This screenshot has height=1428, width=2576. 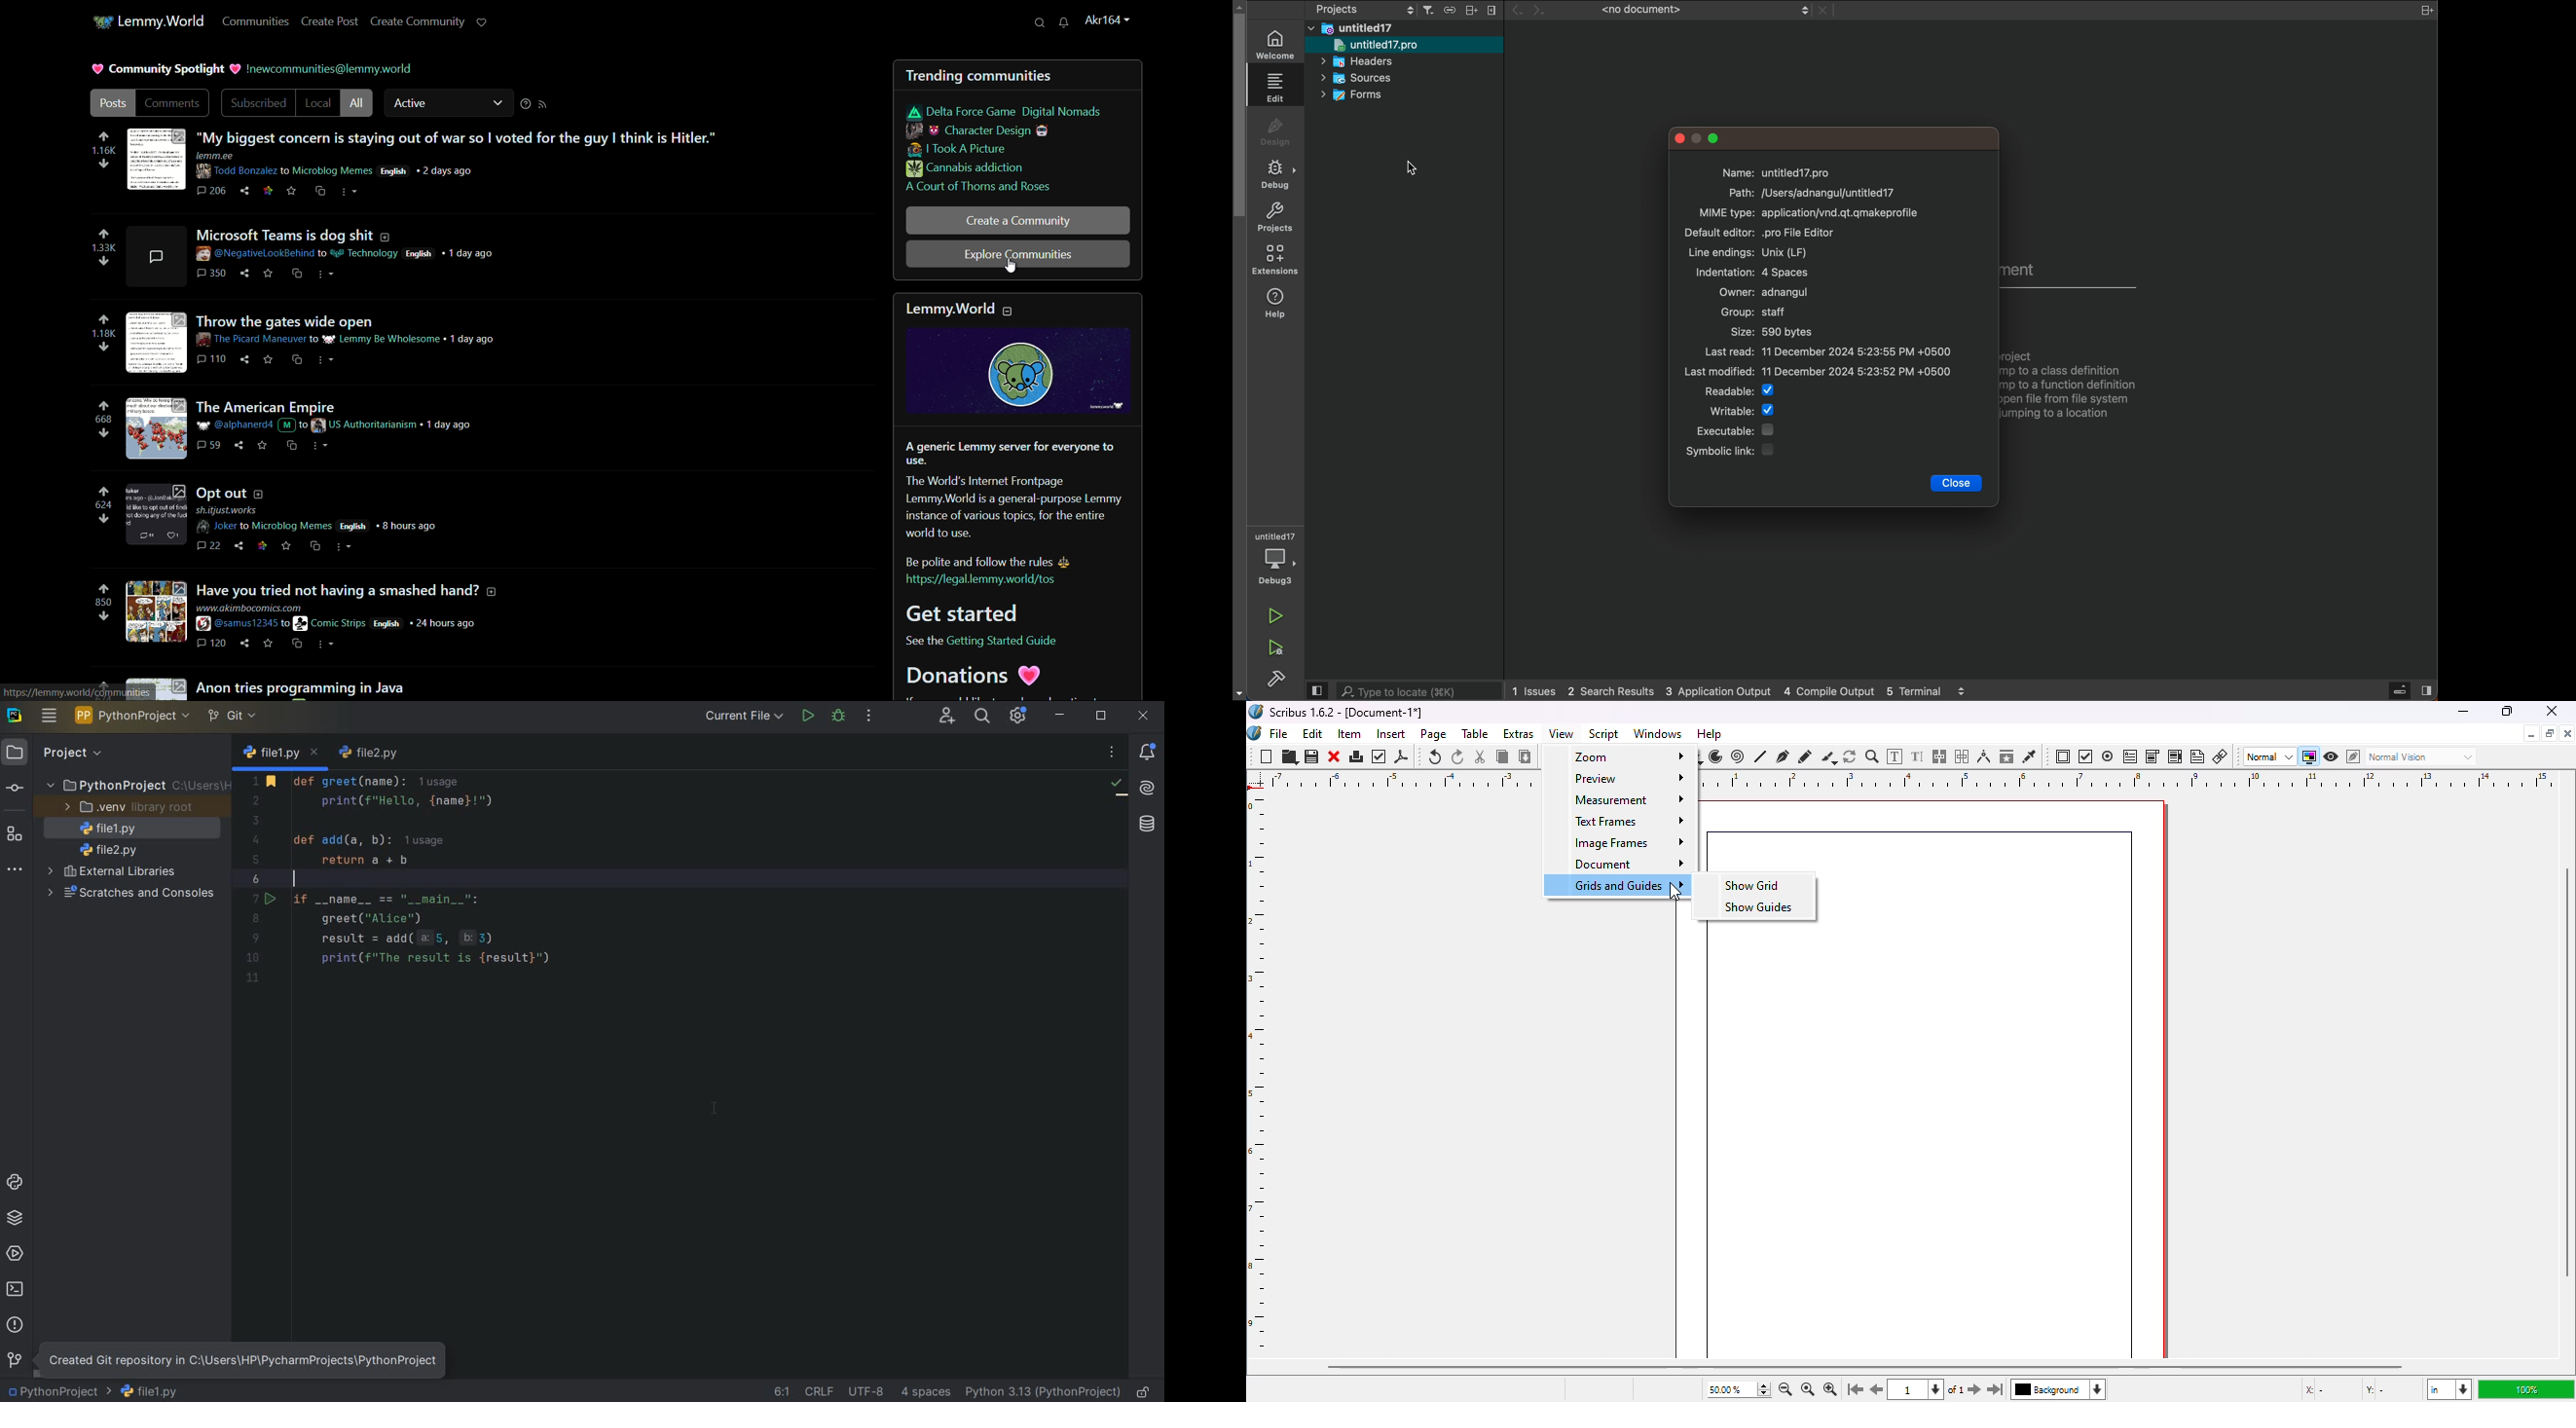 I want to click on arc, so click(x=1715, y=756).